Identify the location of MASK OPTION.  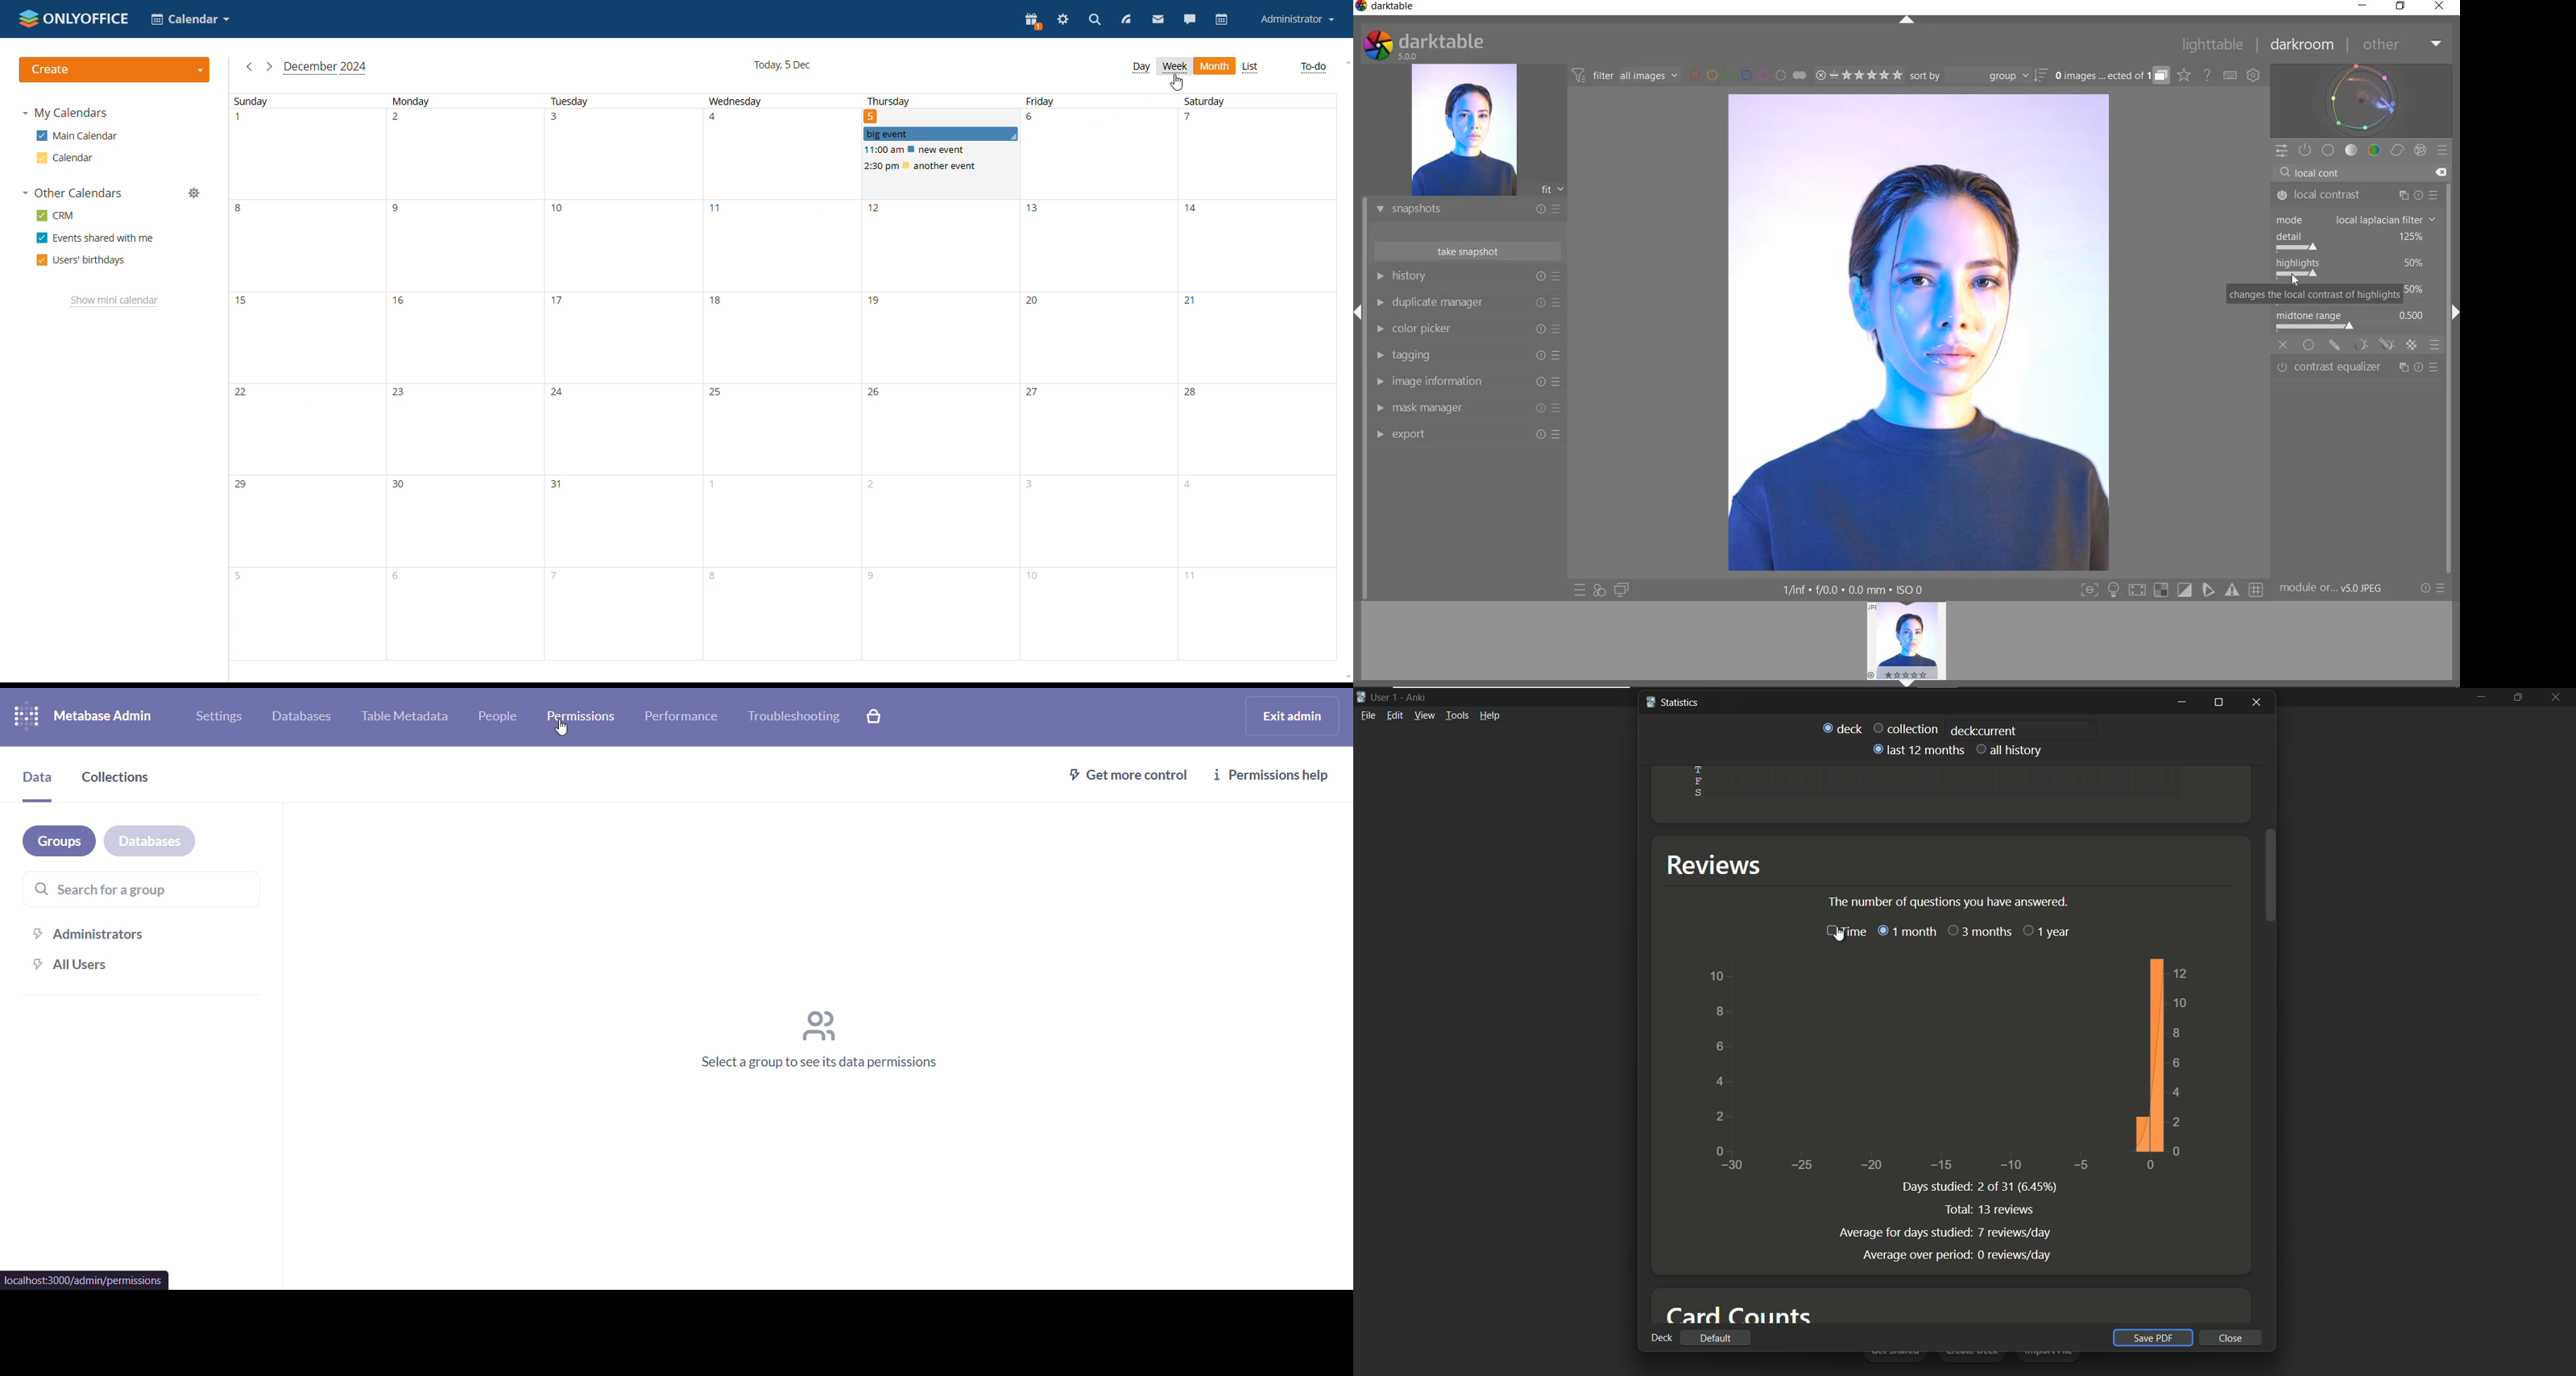
(2389, 346).